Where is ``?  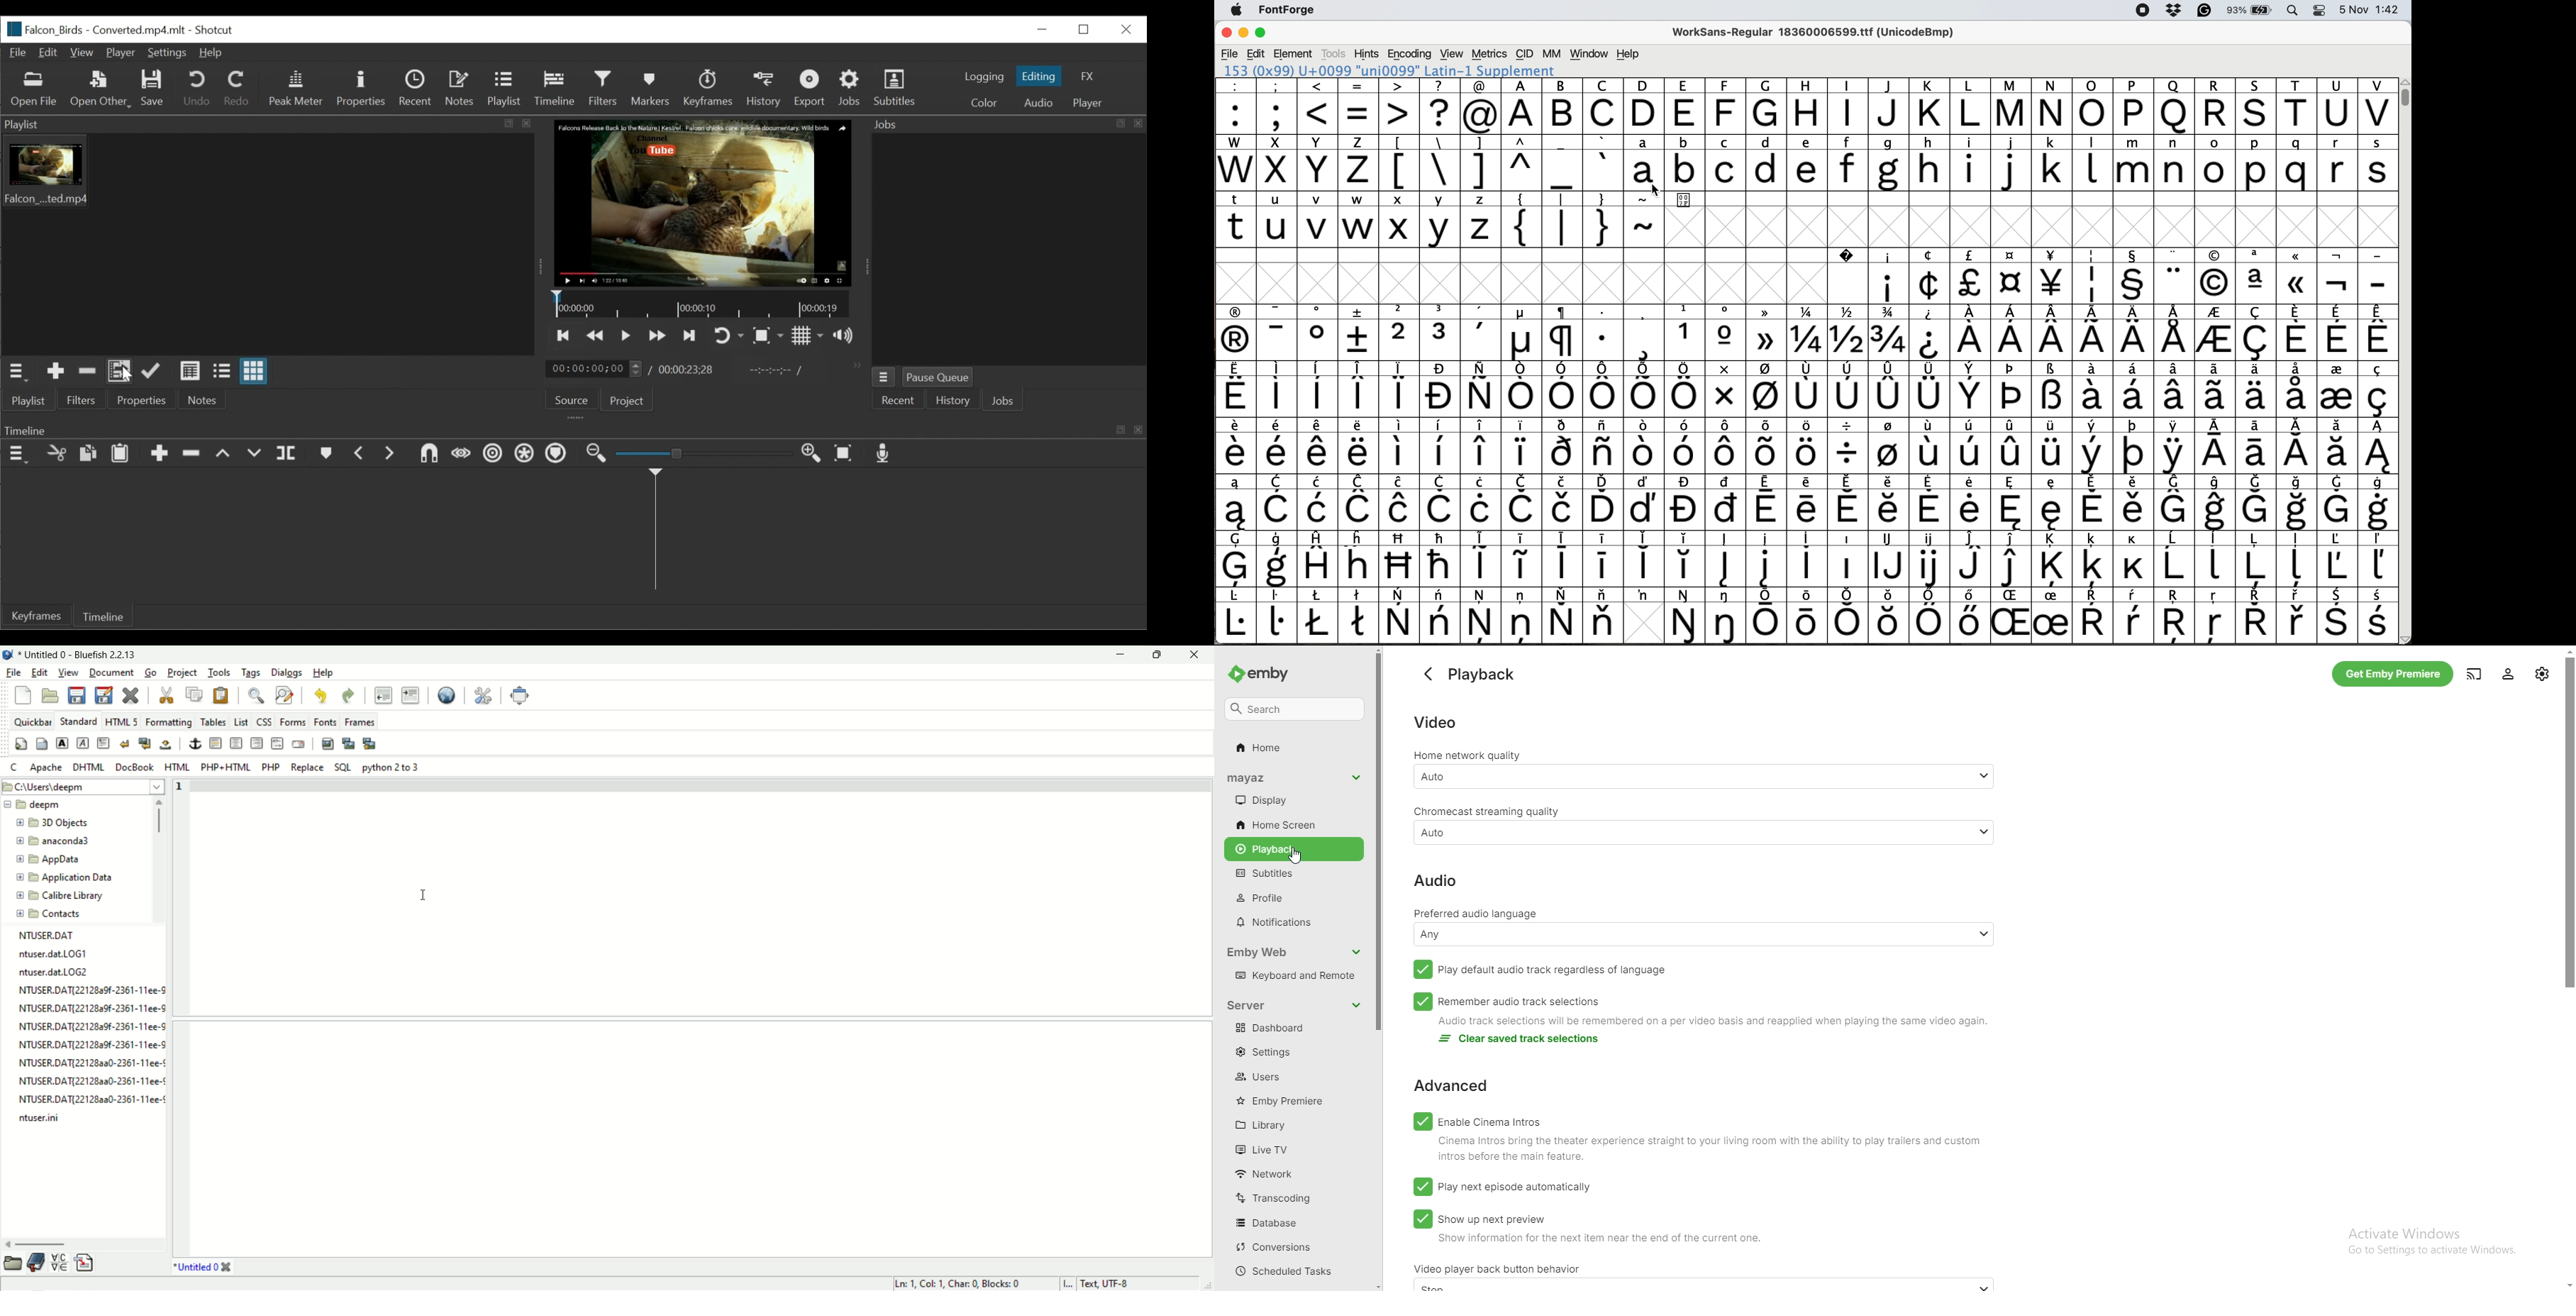  is located at coordinates (1360, 559).